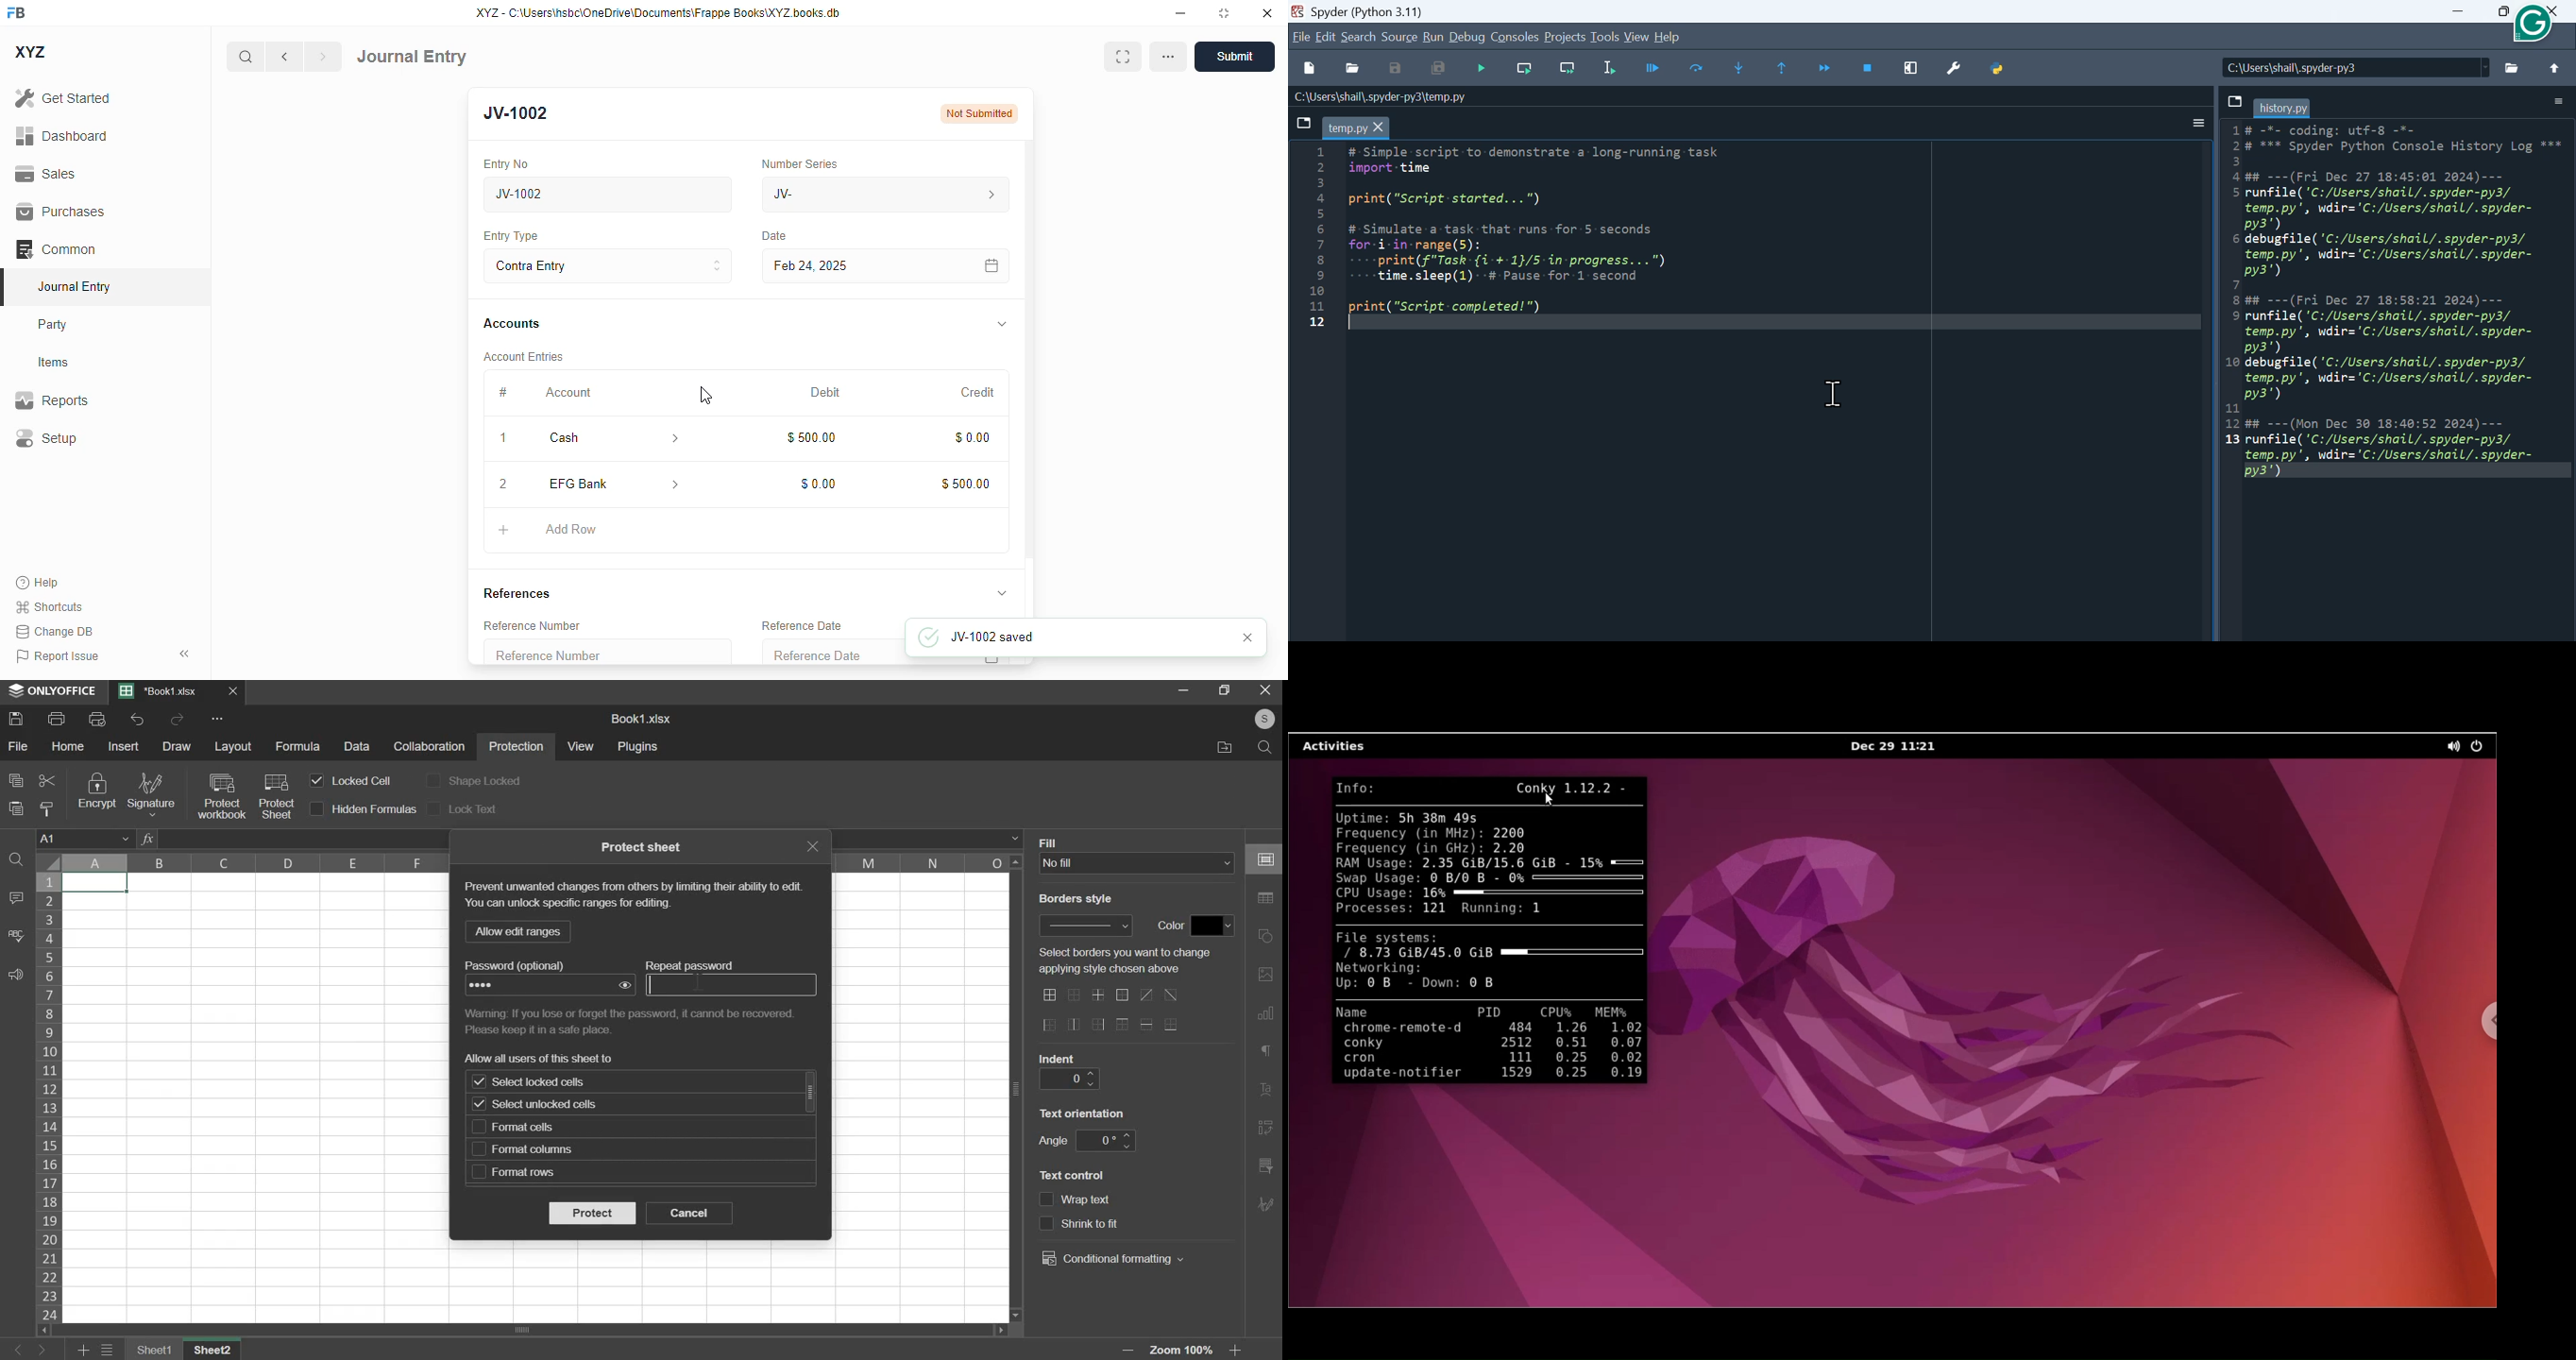 The height and width of the screenshot is (1372, 2576). What do you see at coordinates (2460, 12) in the screenshot?
I see `Minimize` at bounding box center [2460, 12].